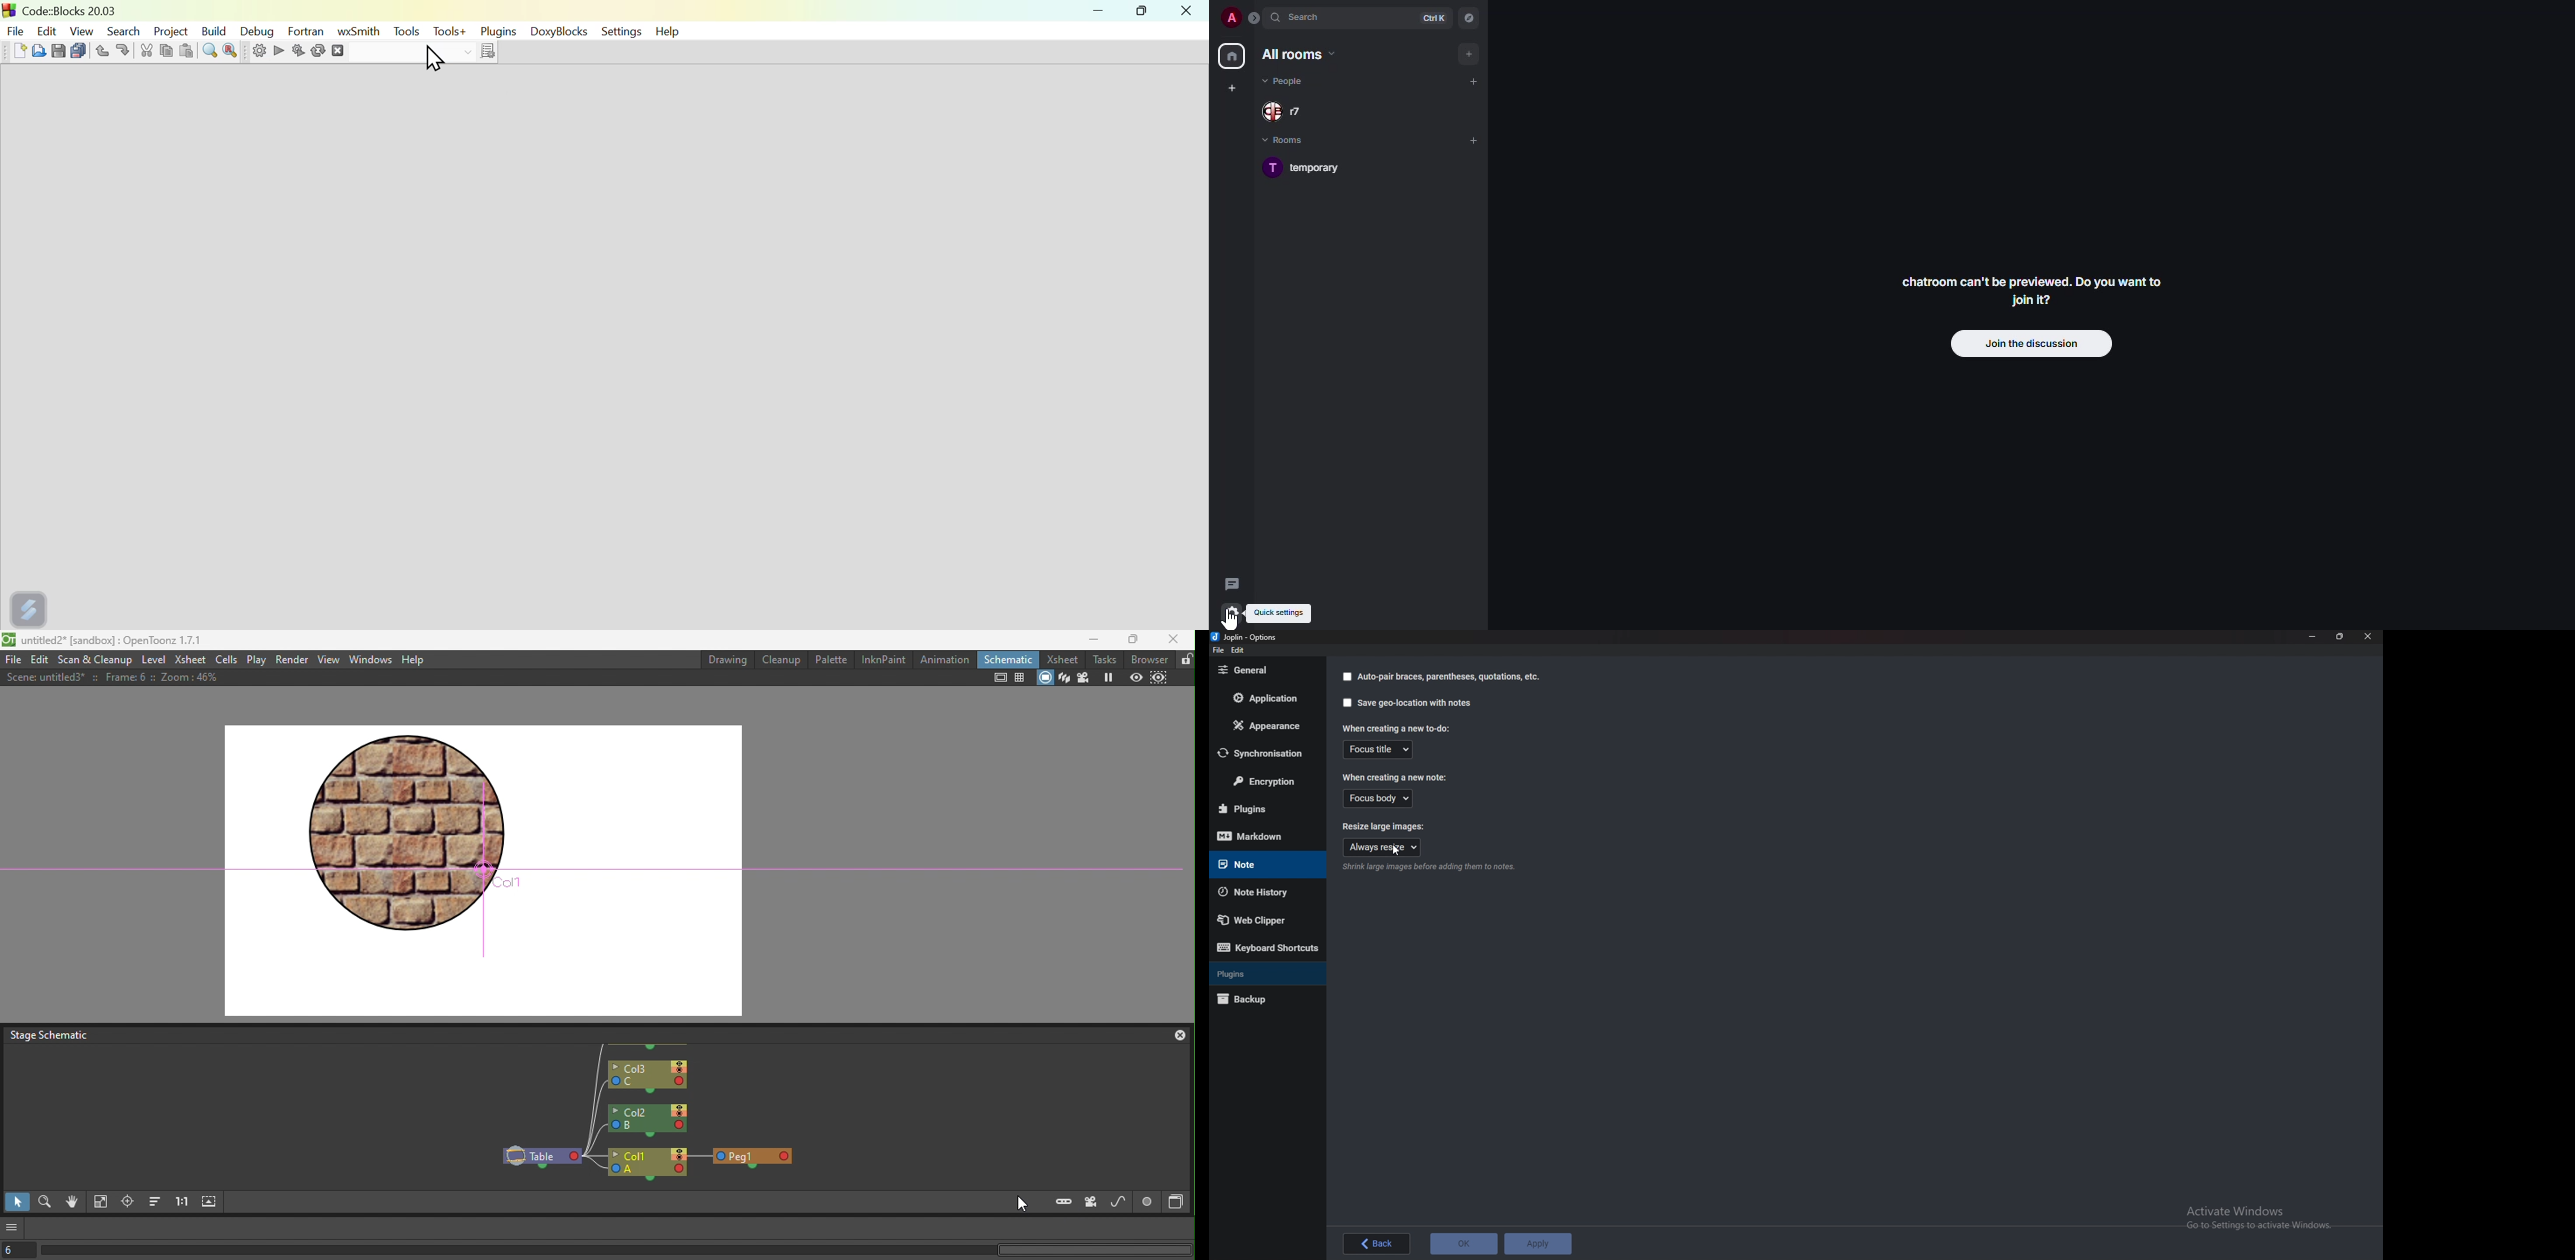  I want to click on Xsheet, so click(190, 660).